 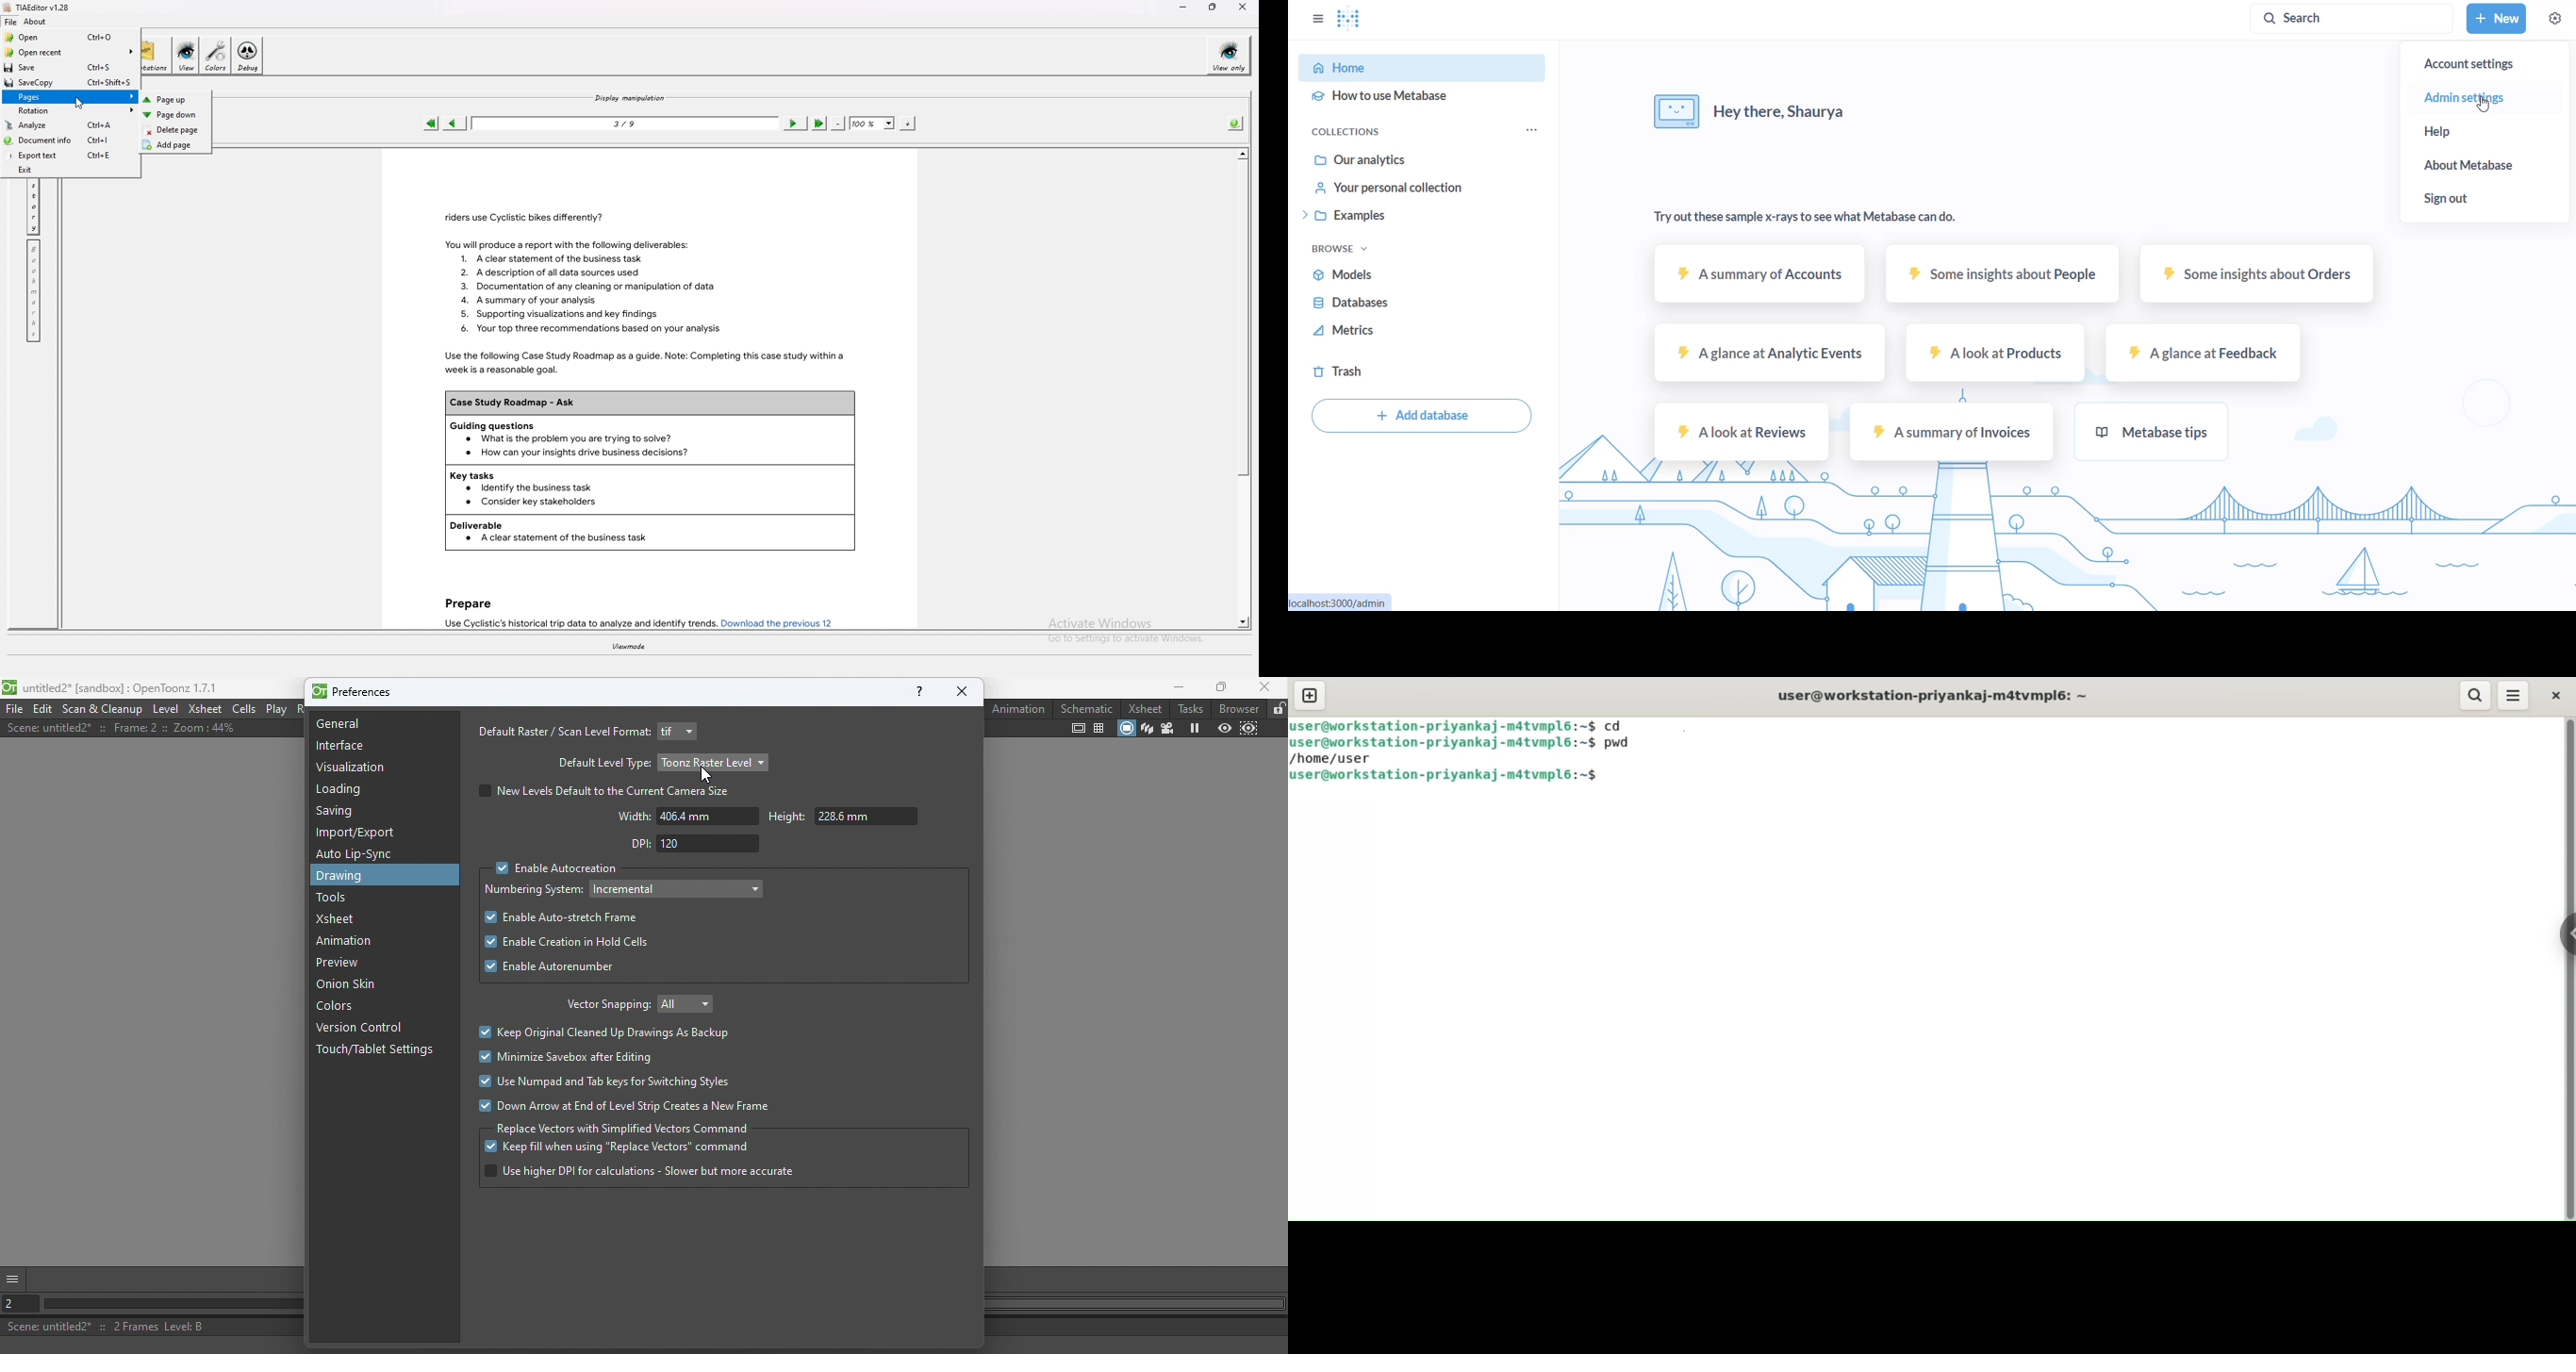 What do you see at coordinates (1379, 99) in the screenshot?
I see `How touse Metabase` at bounding box center [1379, 99].